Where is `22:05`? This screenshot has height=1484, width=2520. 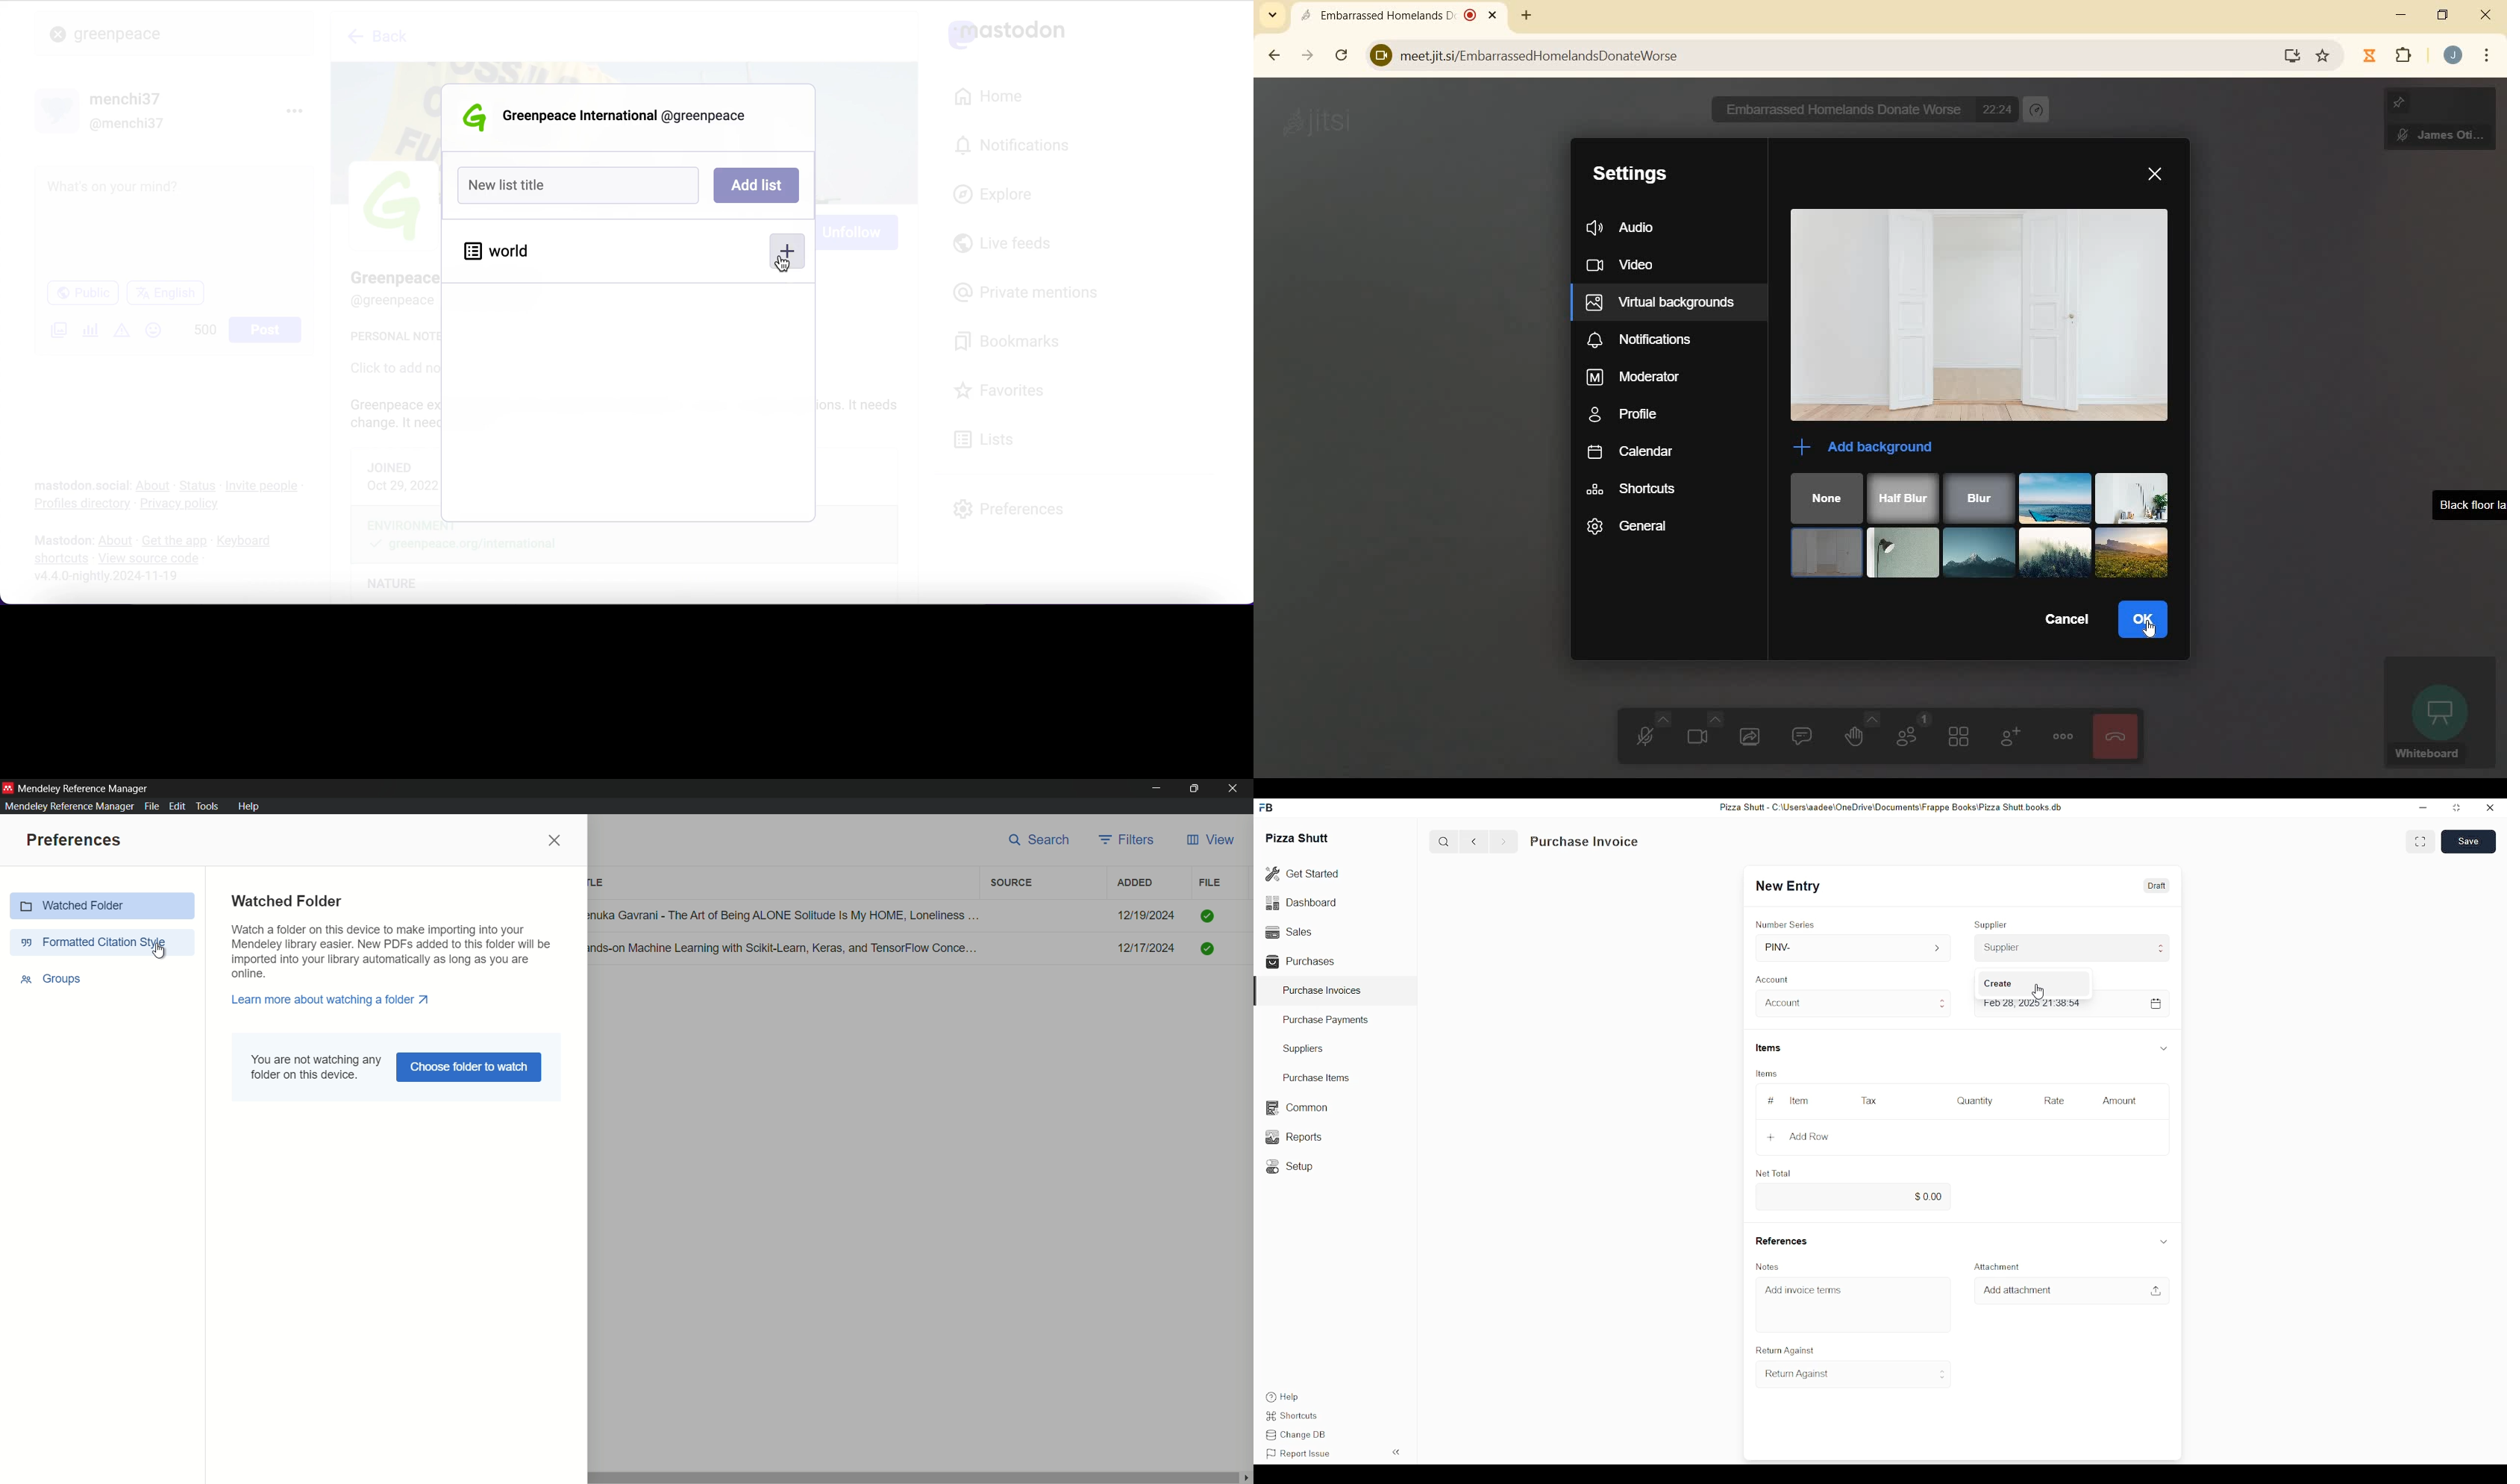 22:05 is located at coordinates (1999, 108).